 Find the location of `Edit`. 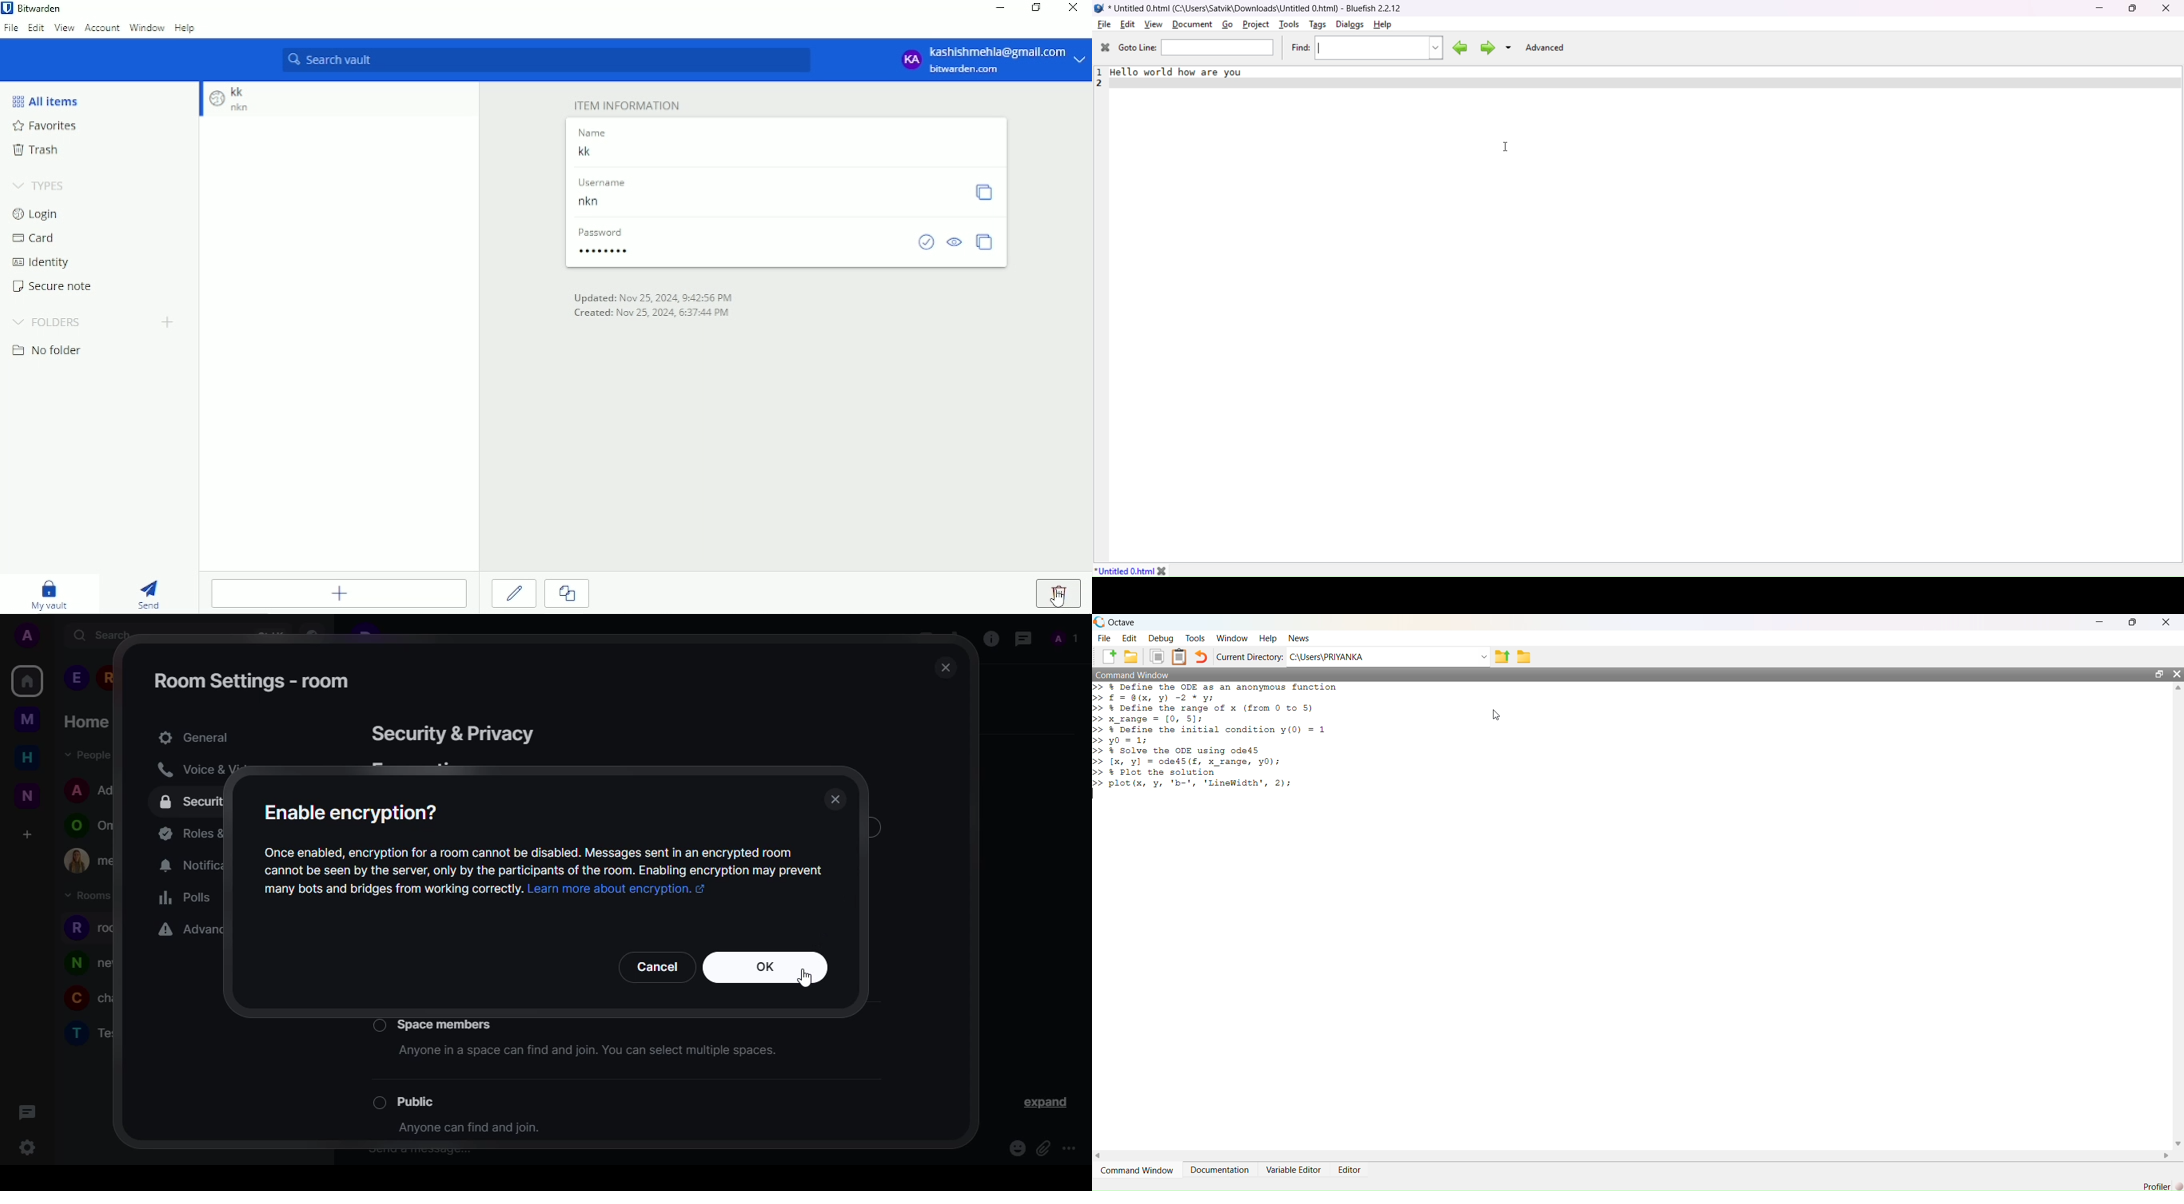

Edit is located at coordinates (514, 593).